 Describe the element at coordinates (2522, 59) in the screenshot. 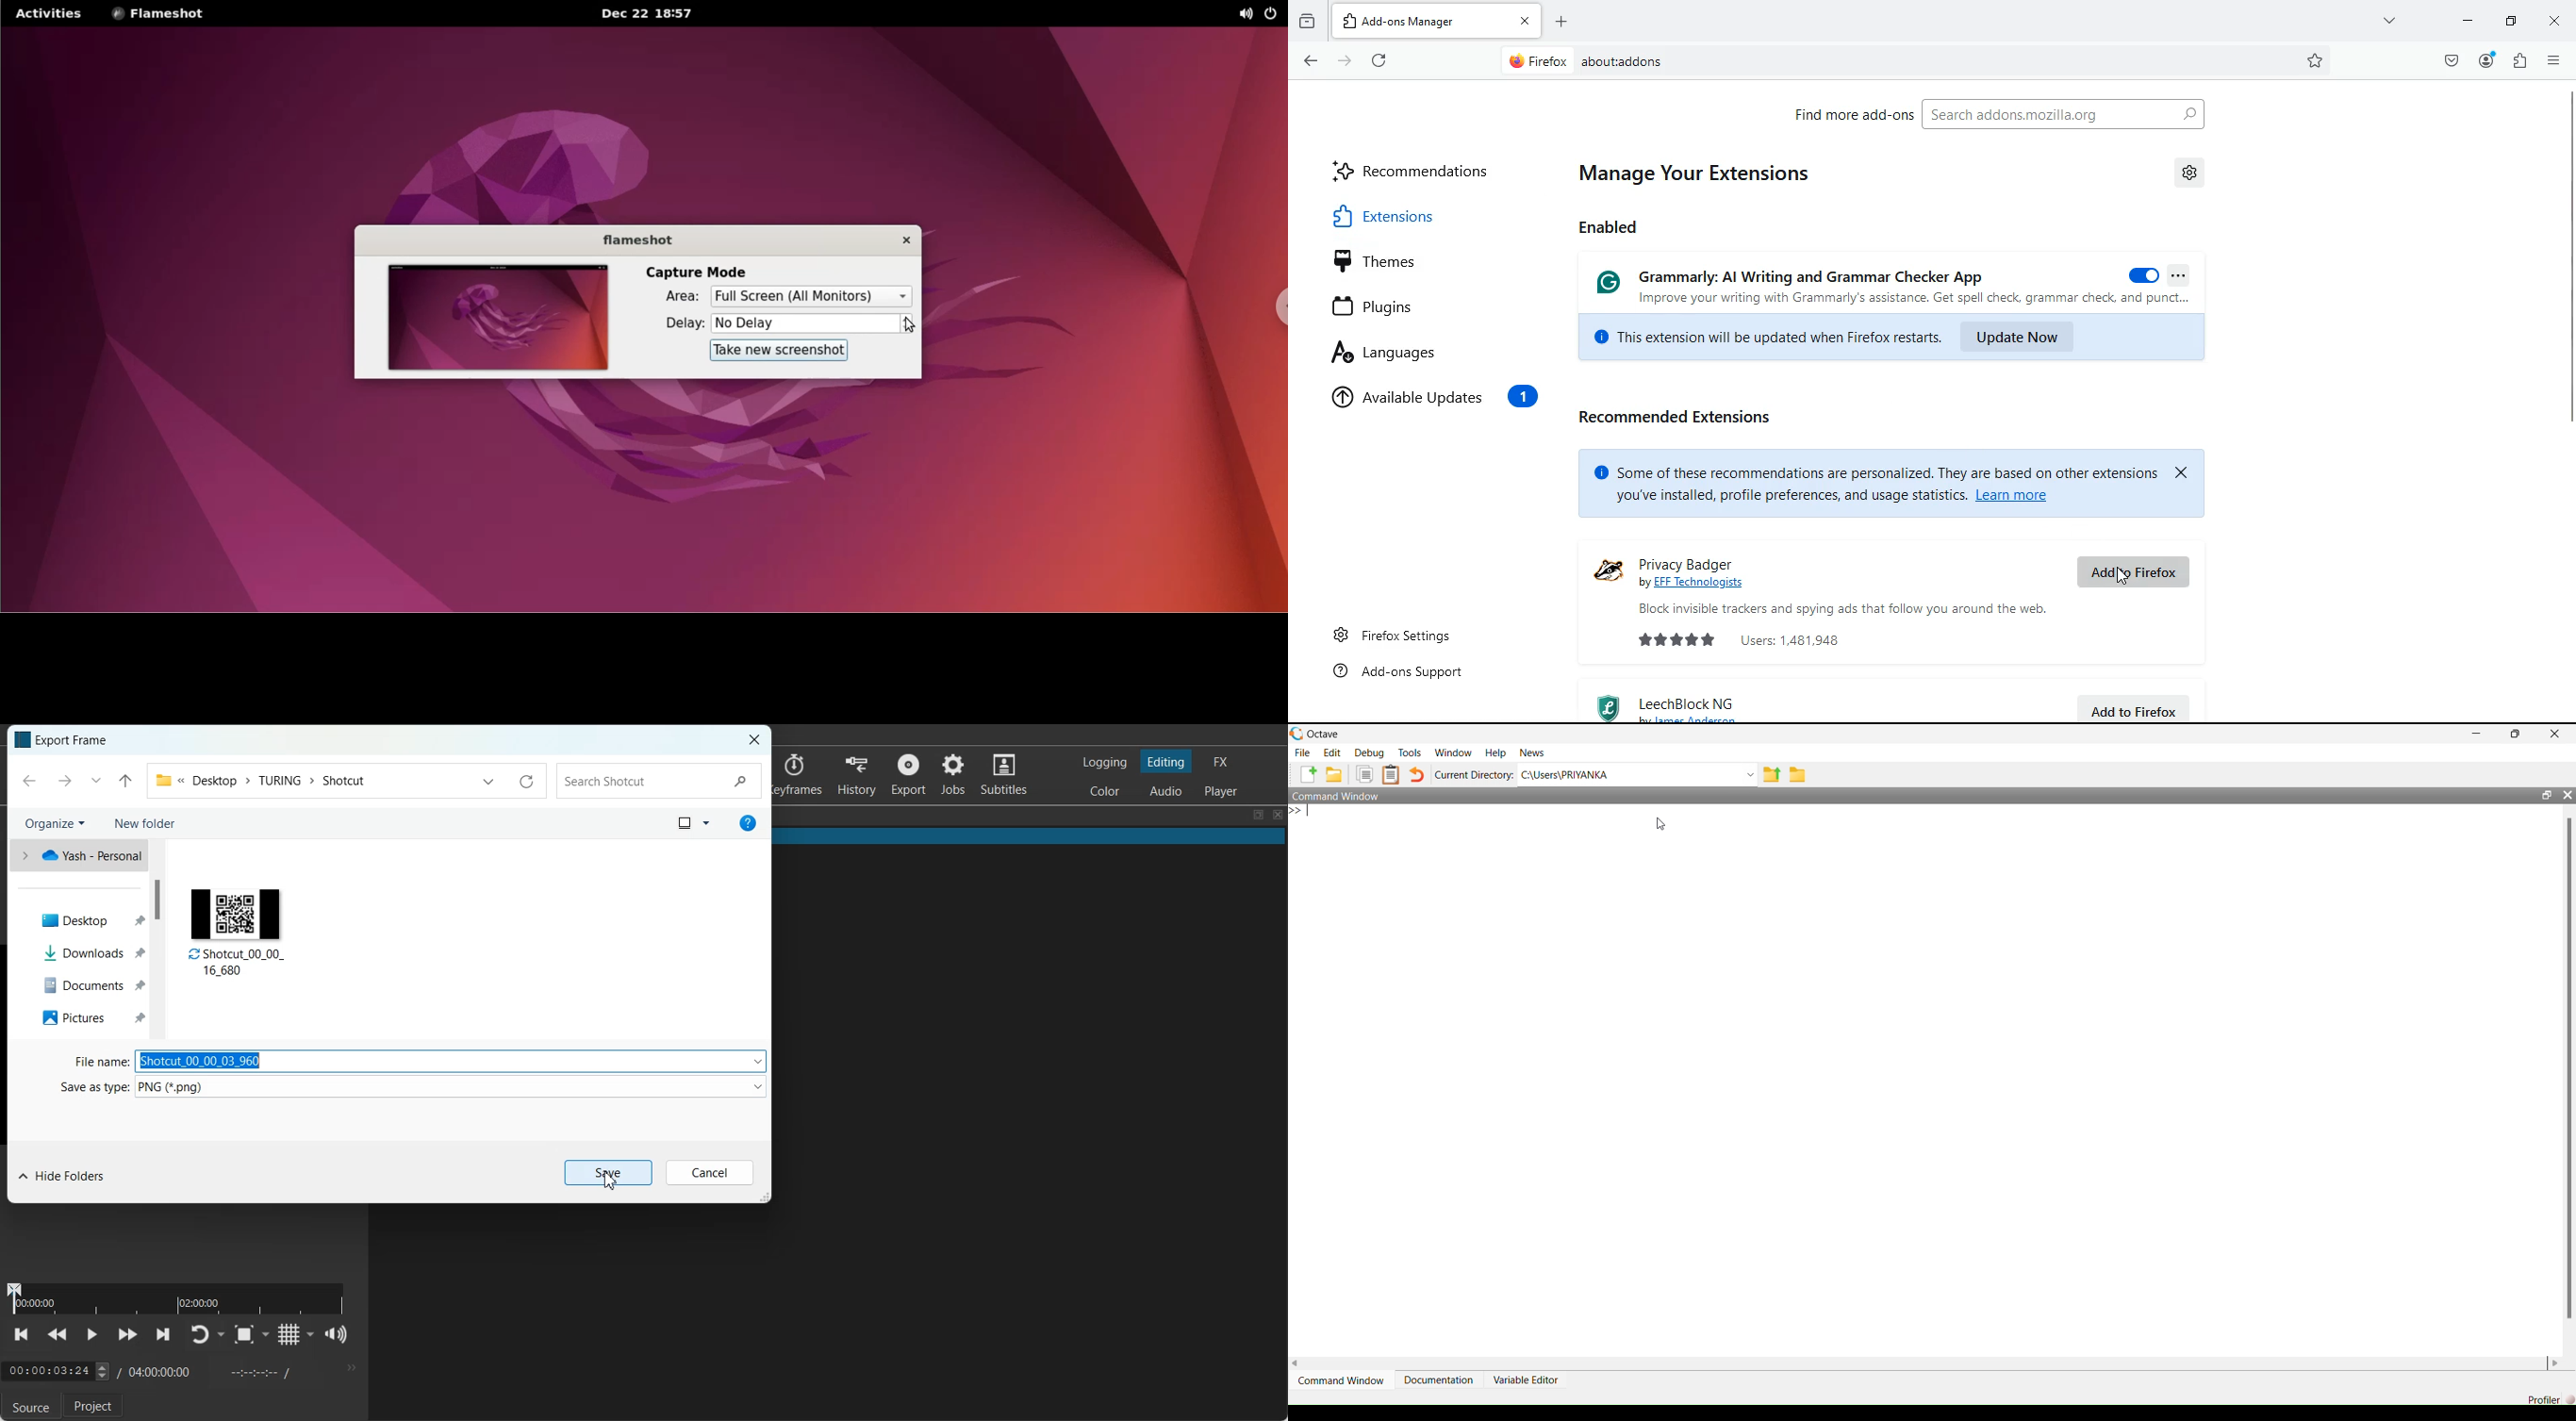

I see `extensions` at that location.